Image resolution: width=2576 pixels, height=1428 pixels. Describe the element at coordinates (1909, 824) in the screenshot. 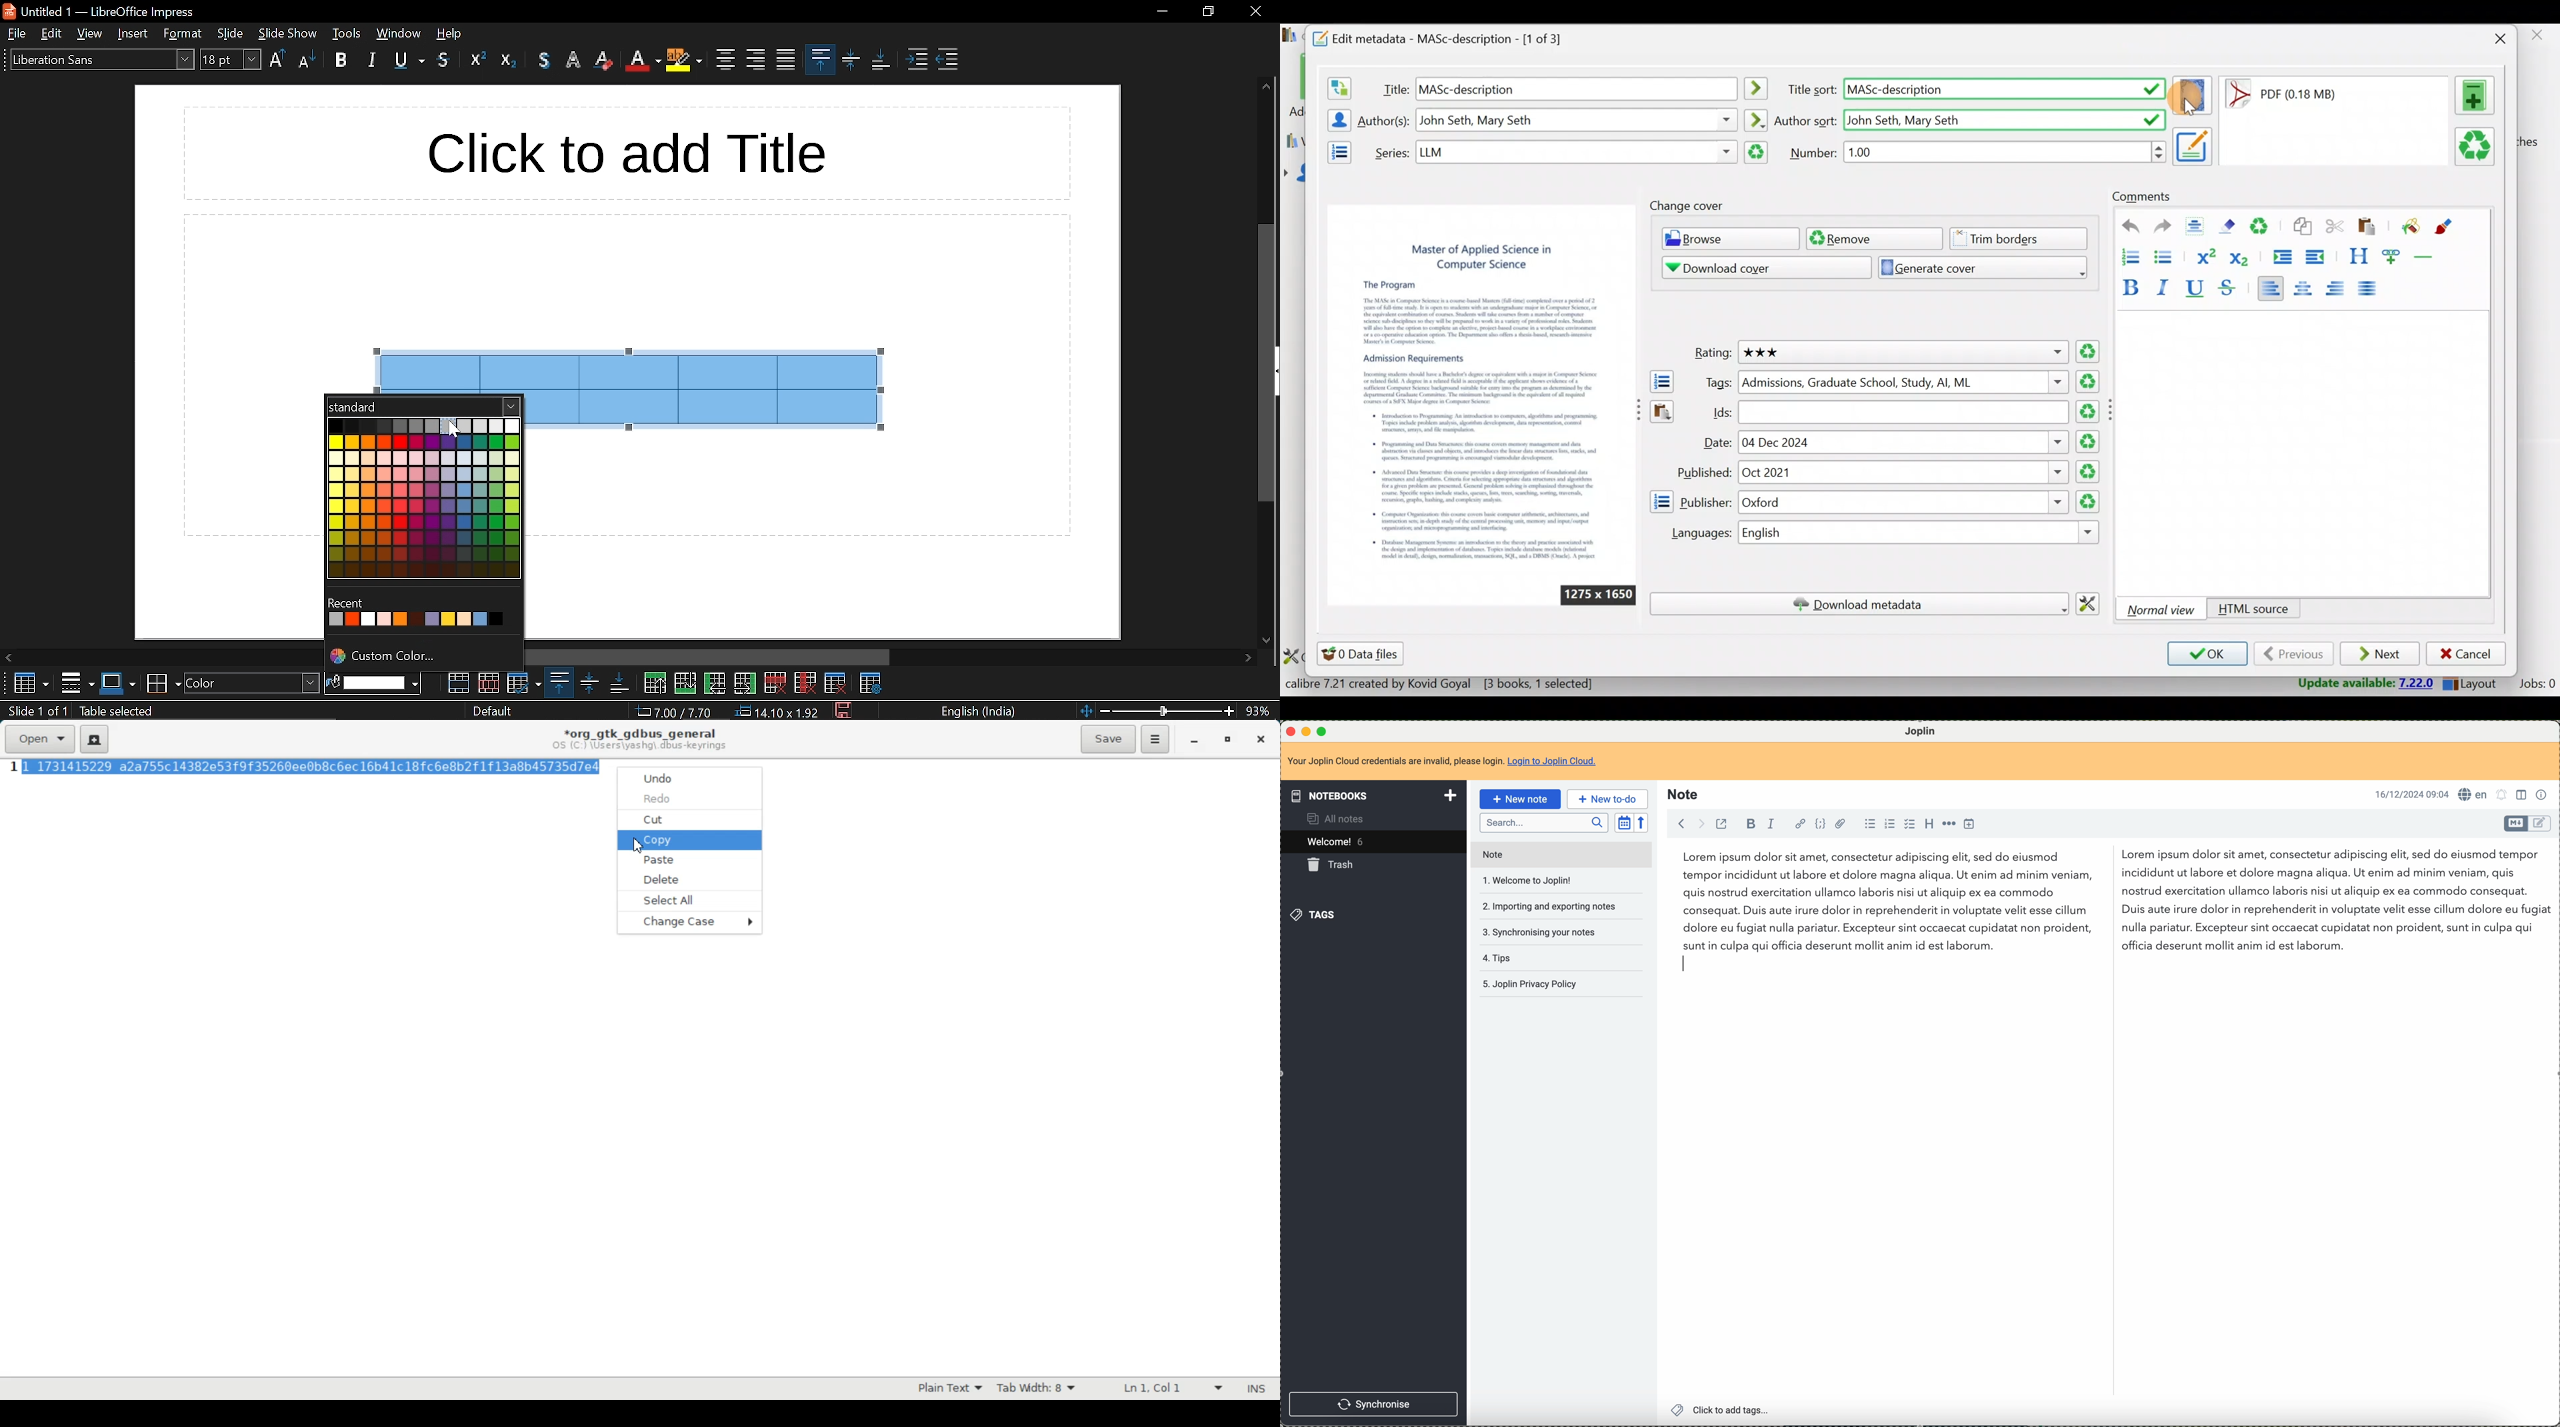

I see `checkbox` at that location.